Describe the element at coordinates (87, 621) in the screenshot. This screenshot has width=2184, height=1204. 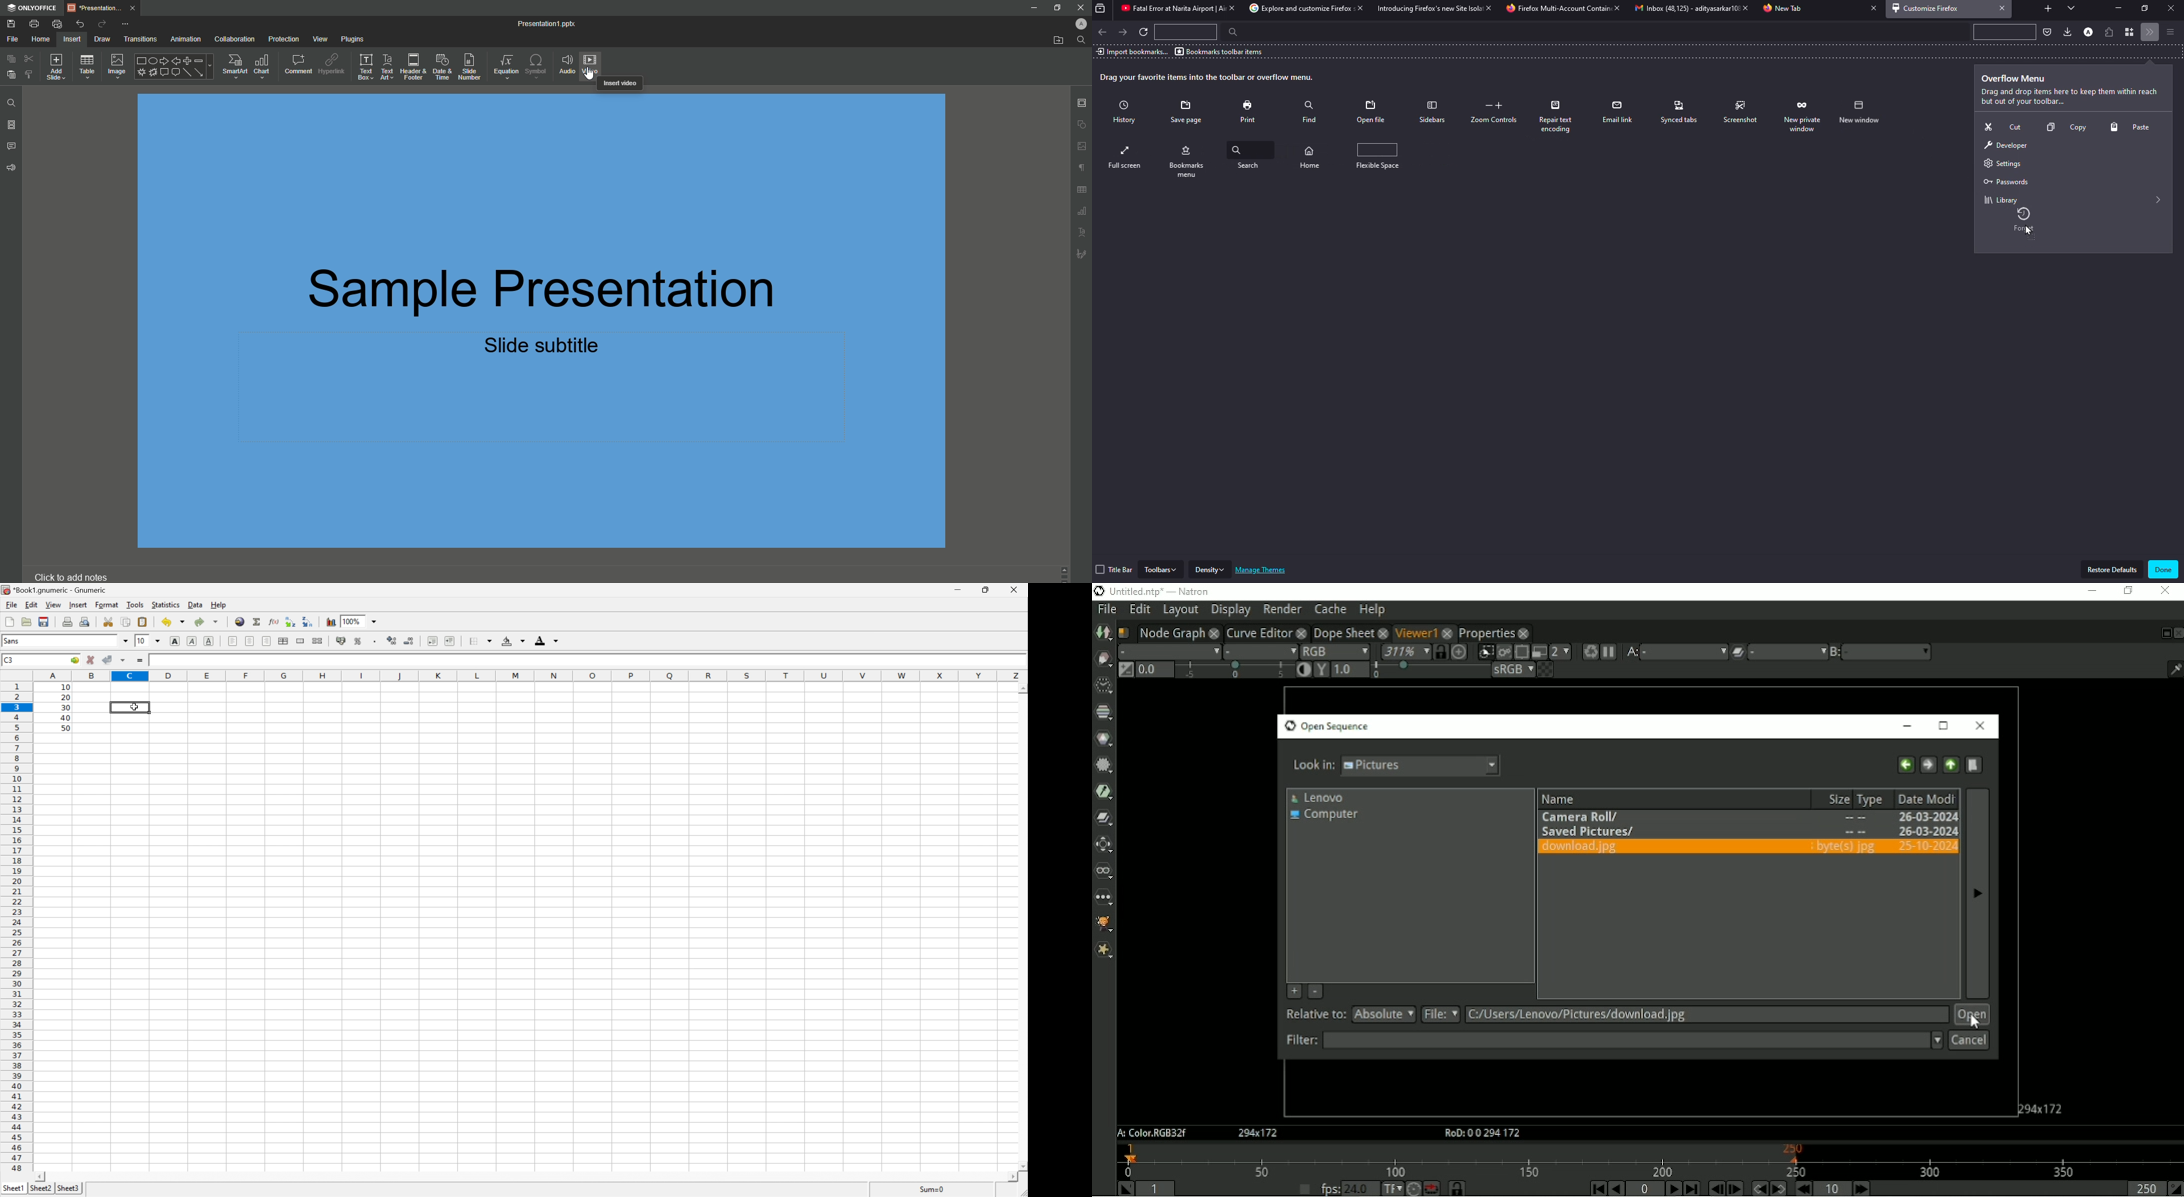
I see `Print preview` at that location.